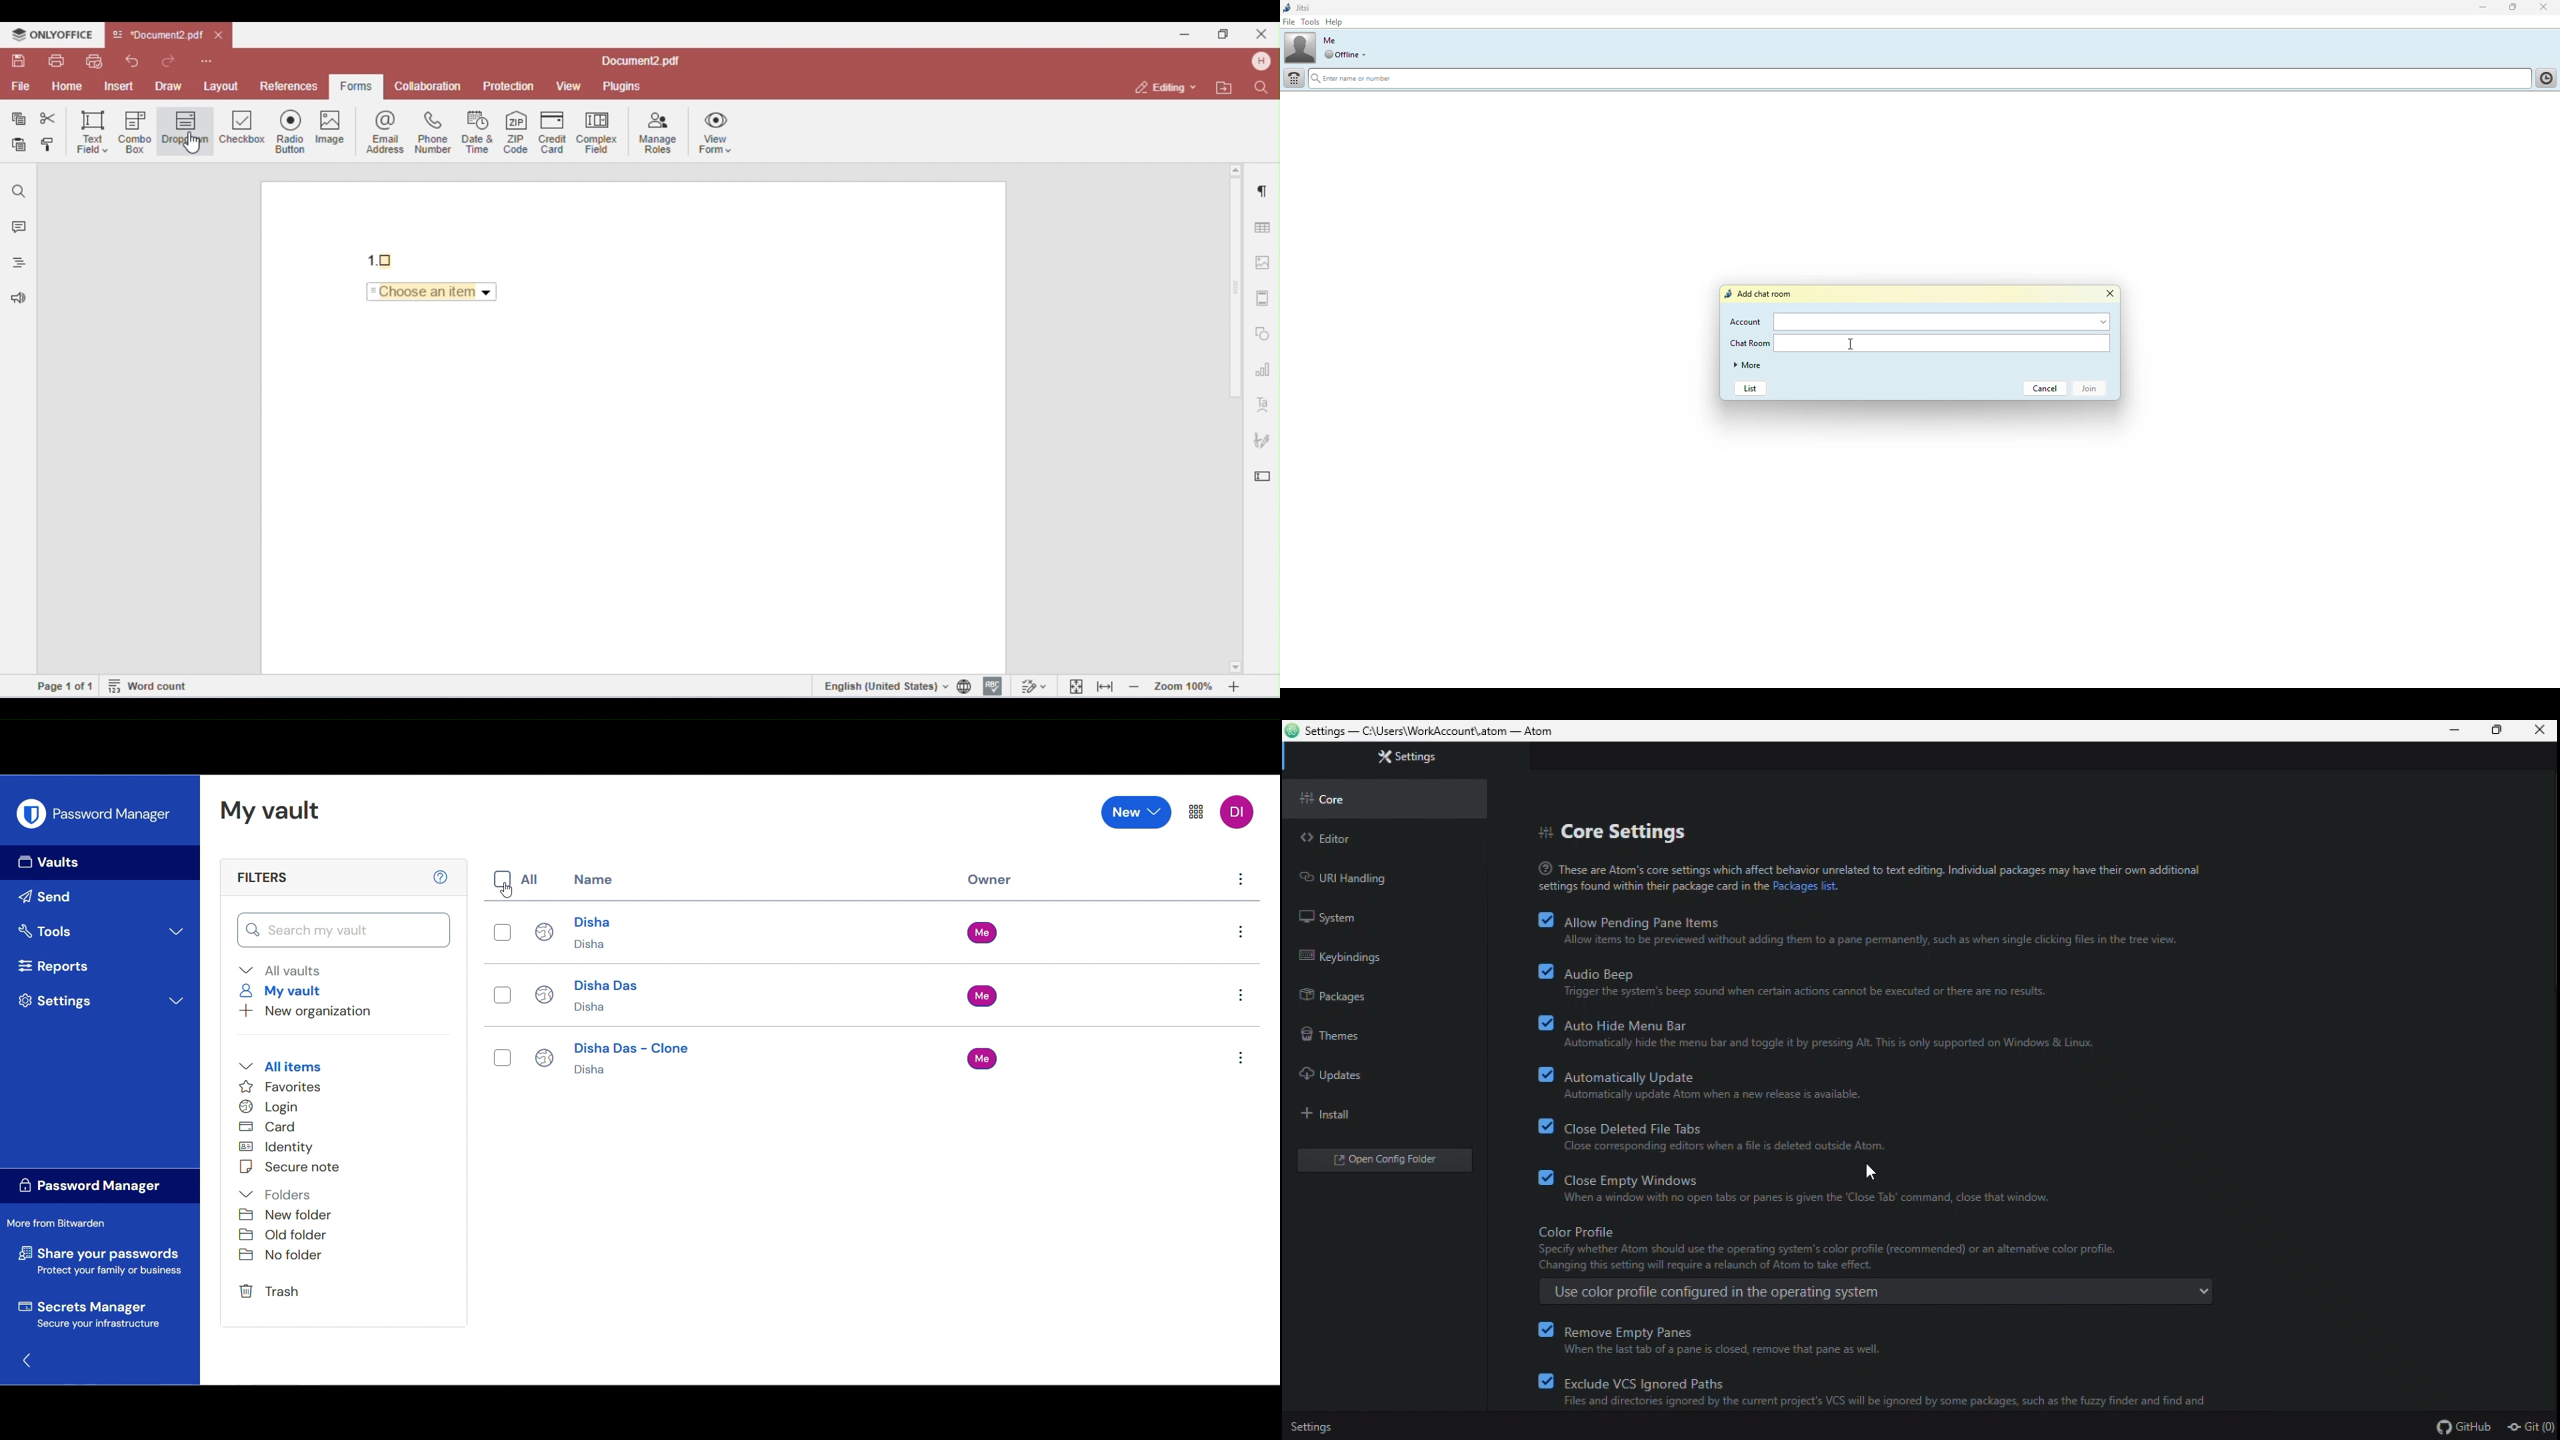 The height and width of the screenshot is (1456, 2576). Describe the element at coordinates (1242, 883) in the screenshot. I see `Settings for each item respectively` at that location.